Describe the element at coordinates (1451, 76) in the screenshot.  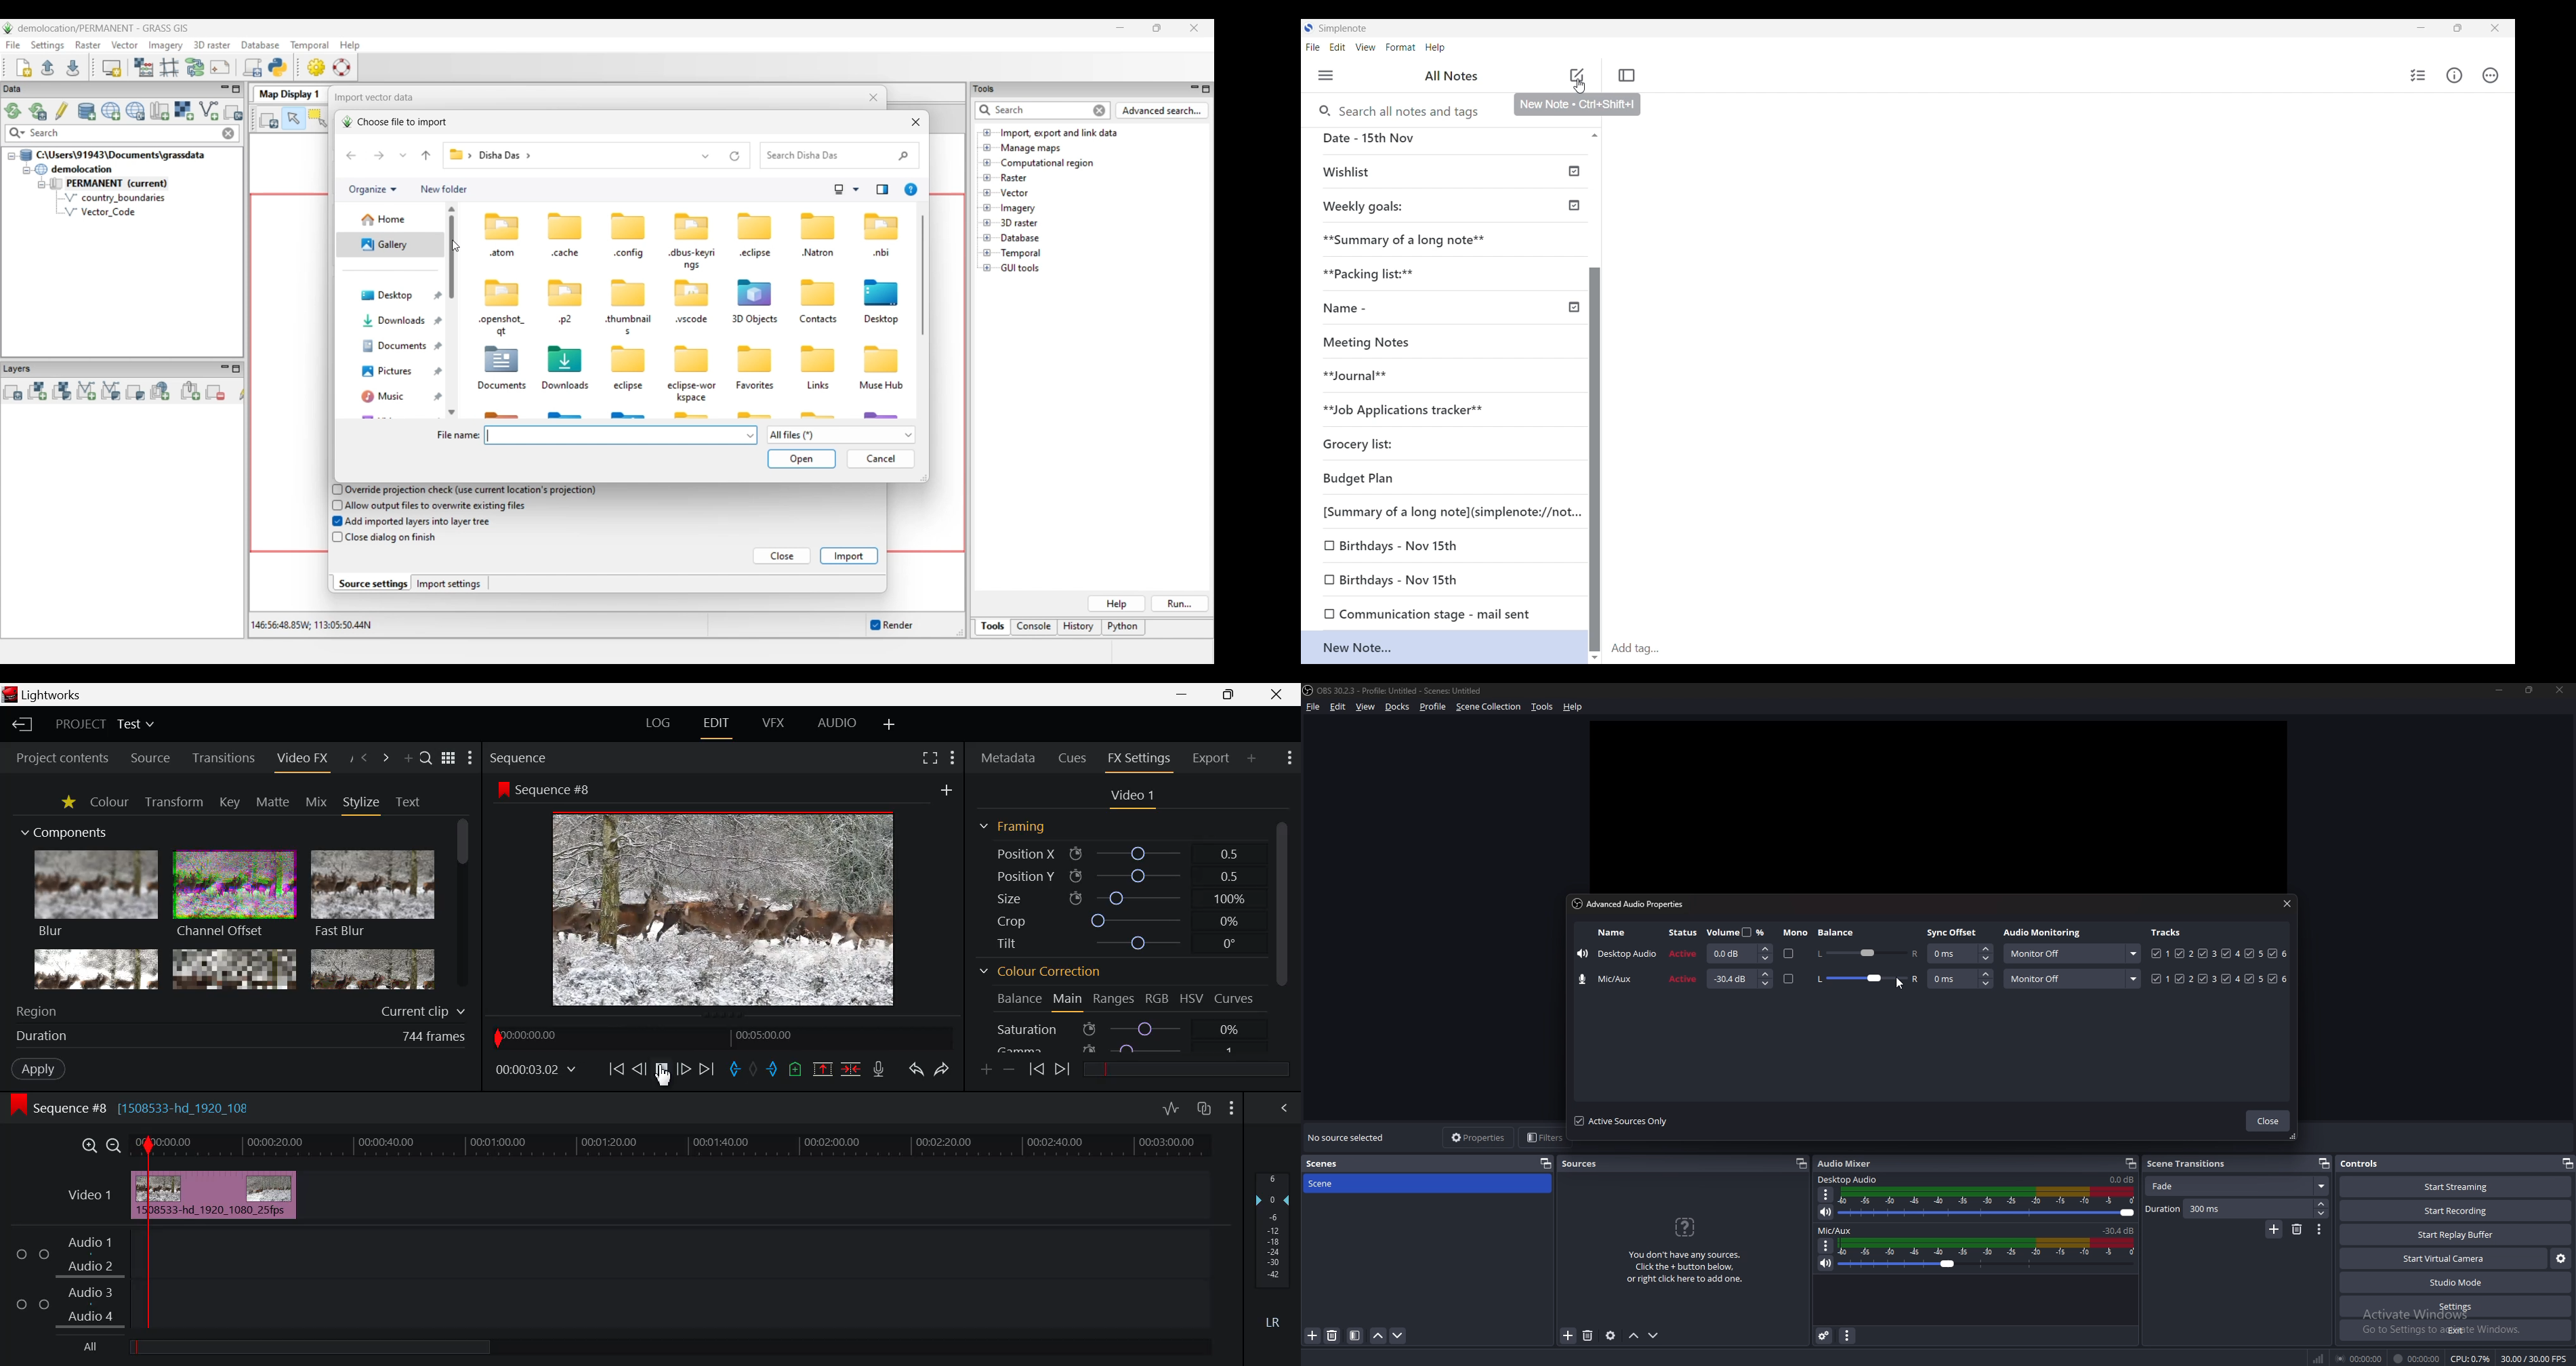
I see `Left panel title` at that location.